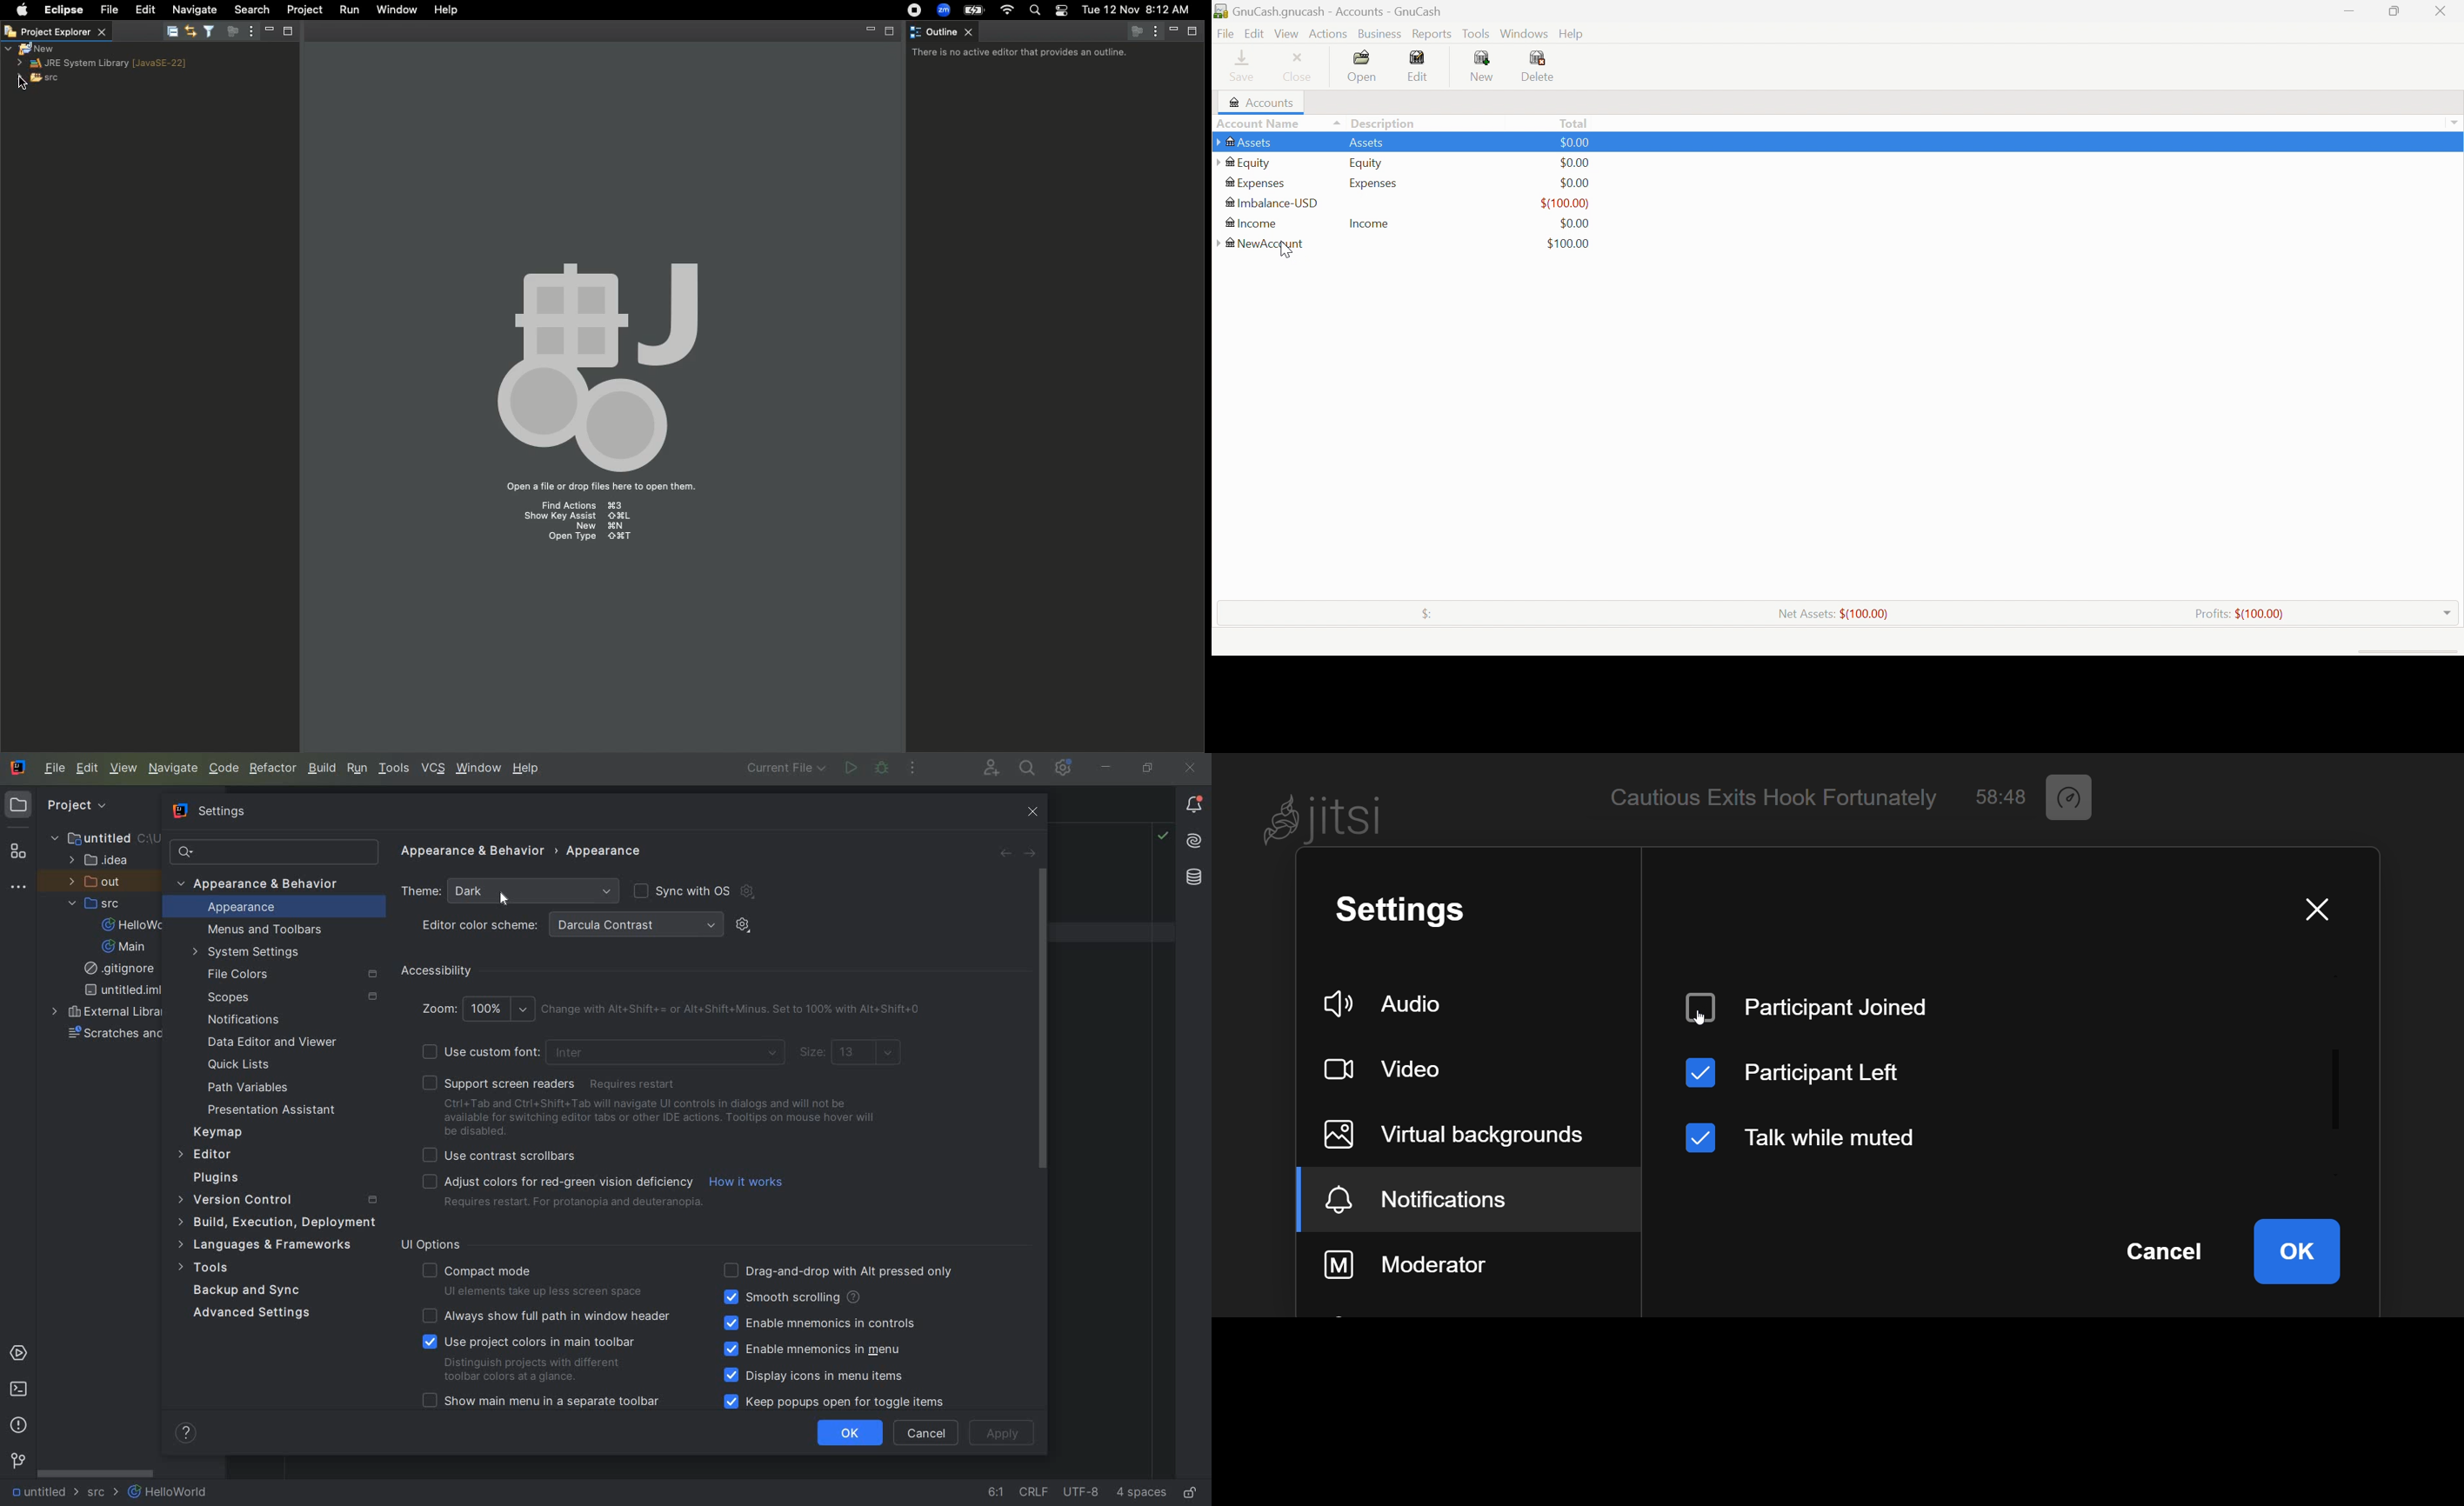 Image resolution: width=2464 pixels, height=1512 pixels. I want to click on Assets, so click(1244, 142).